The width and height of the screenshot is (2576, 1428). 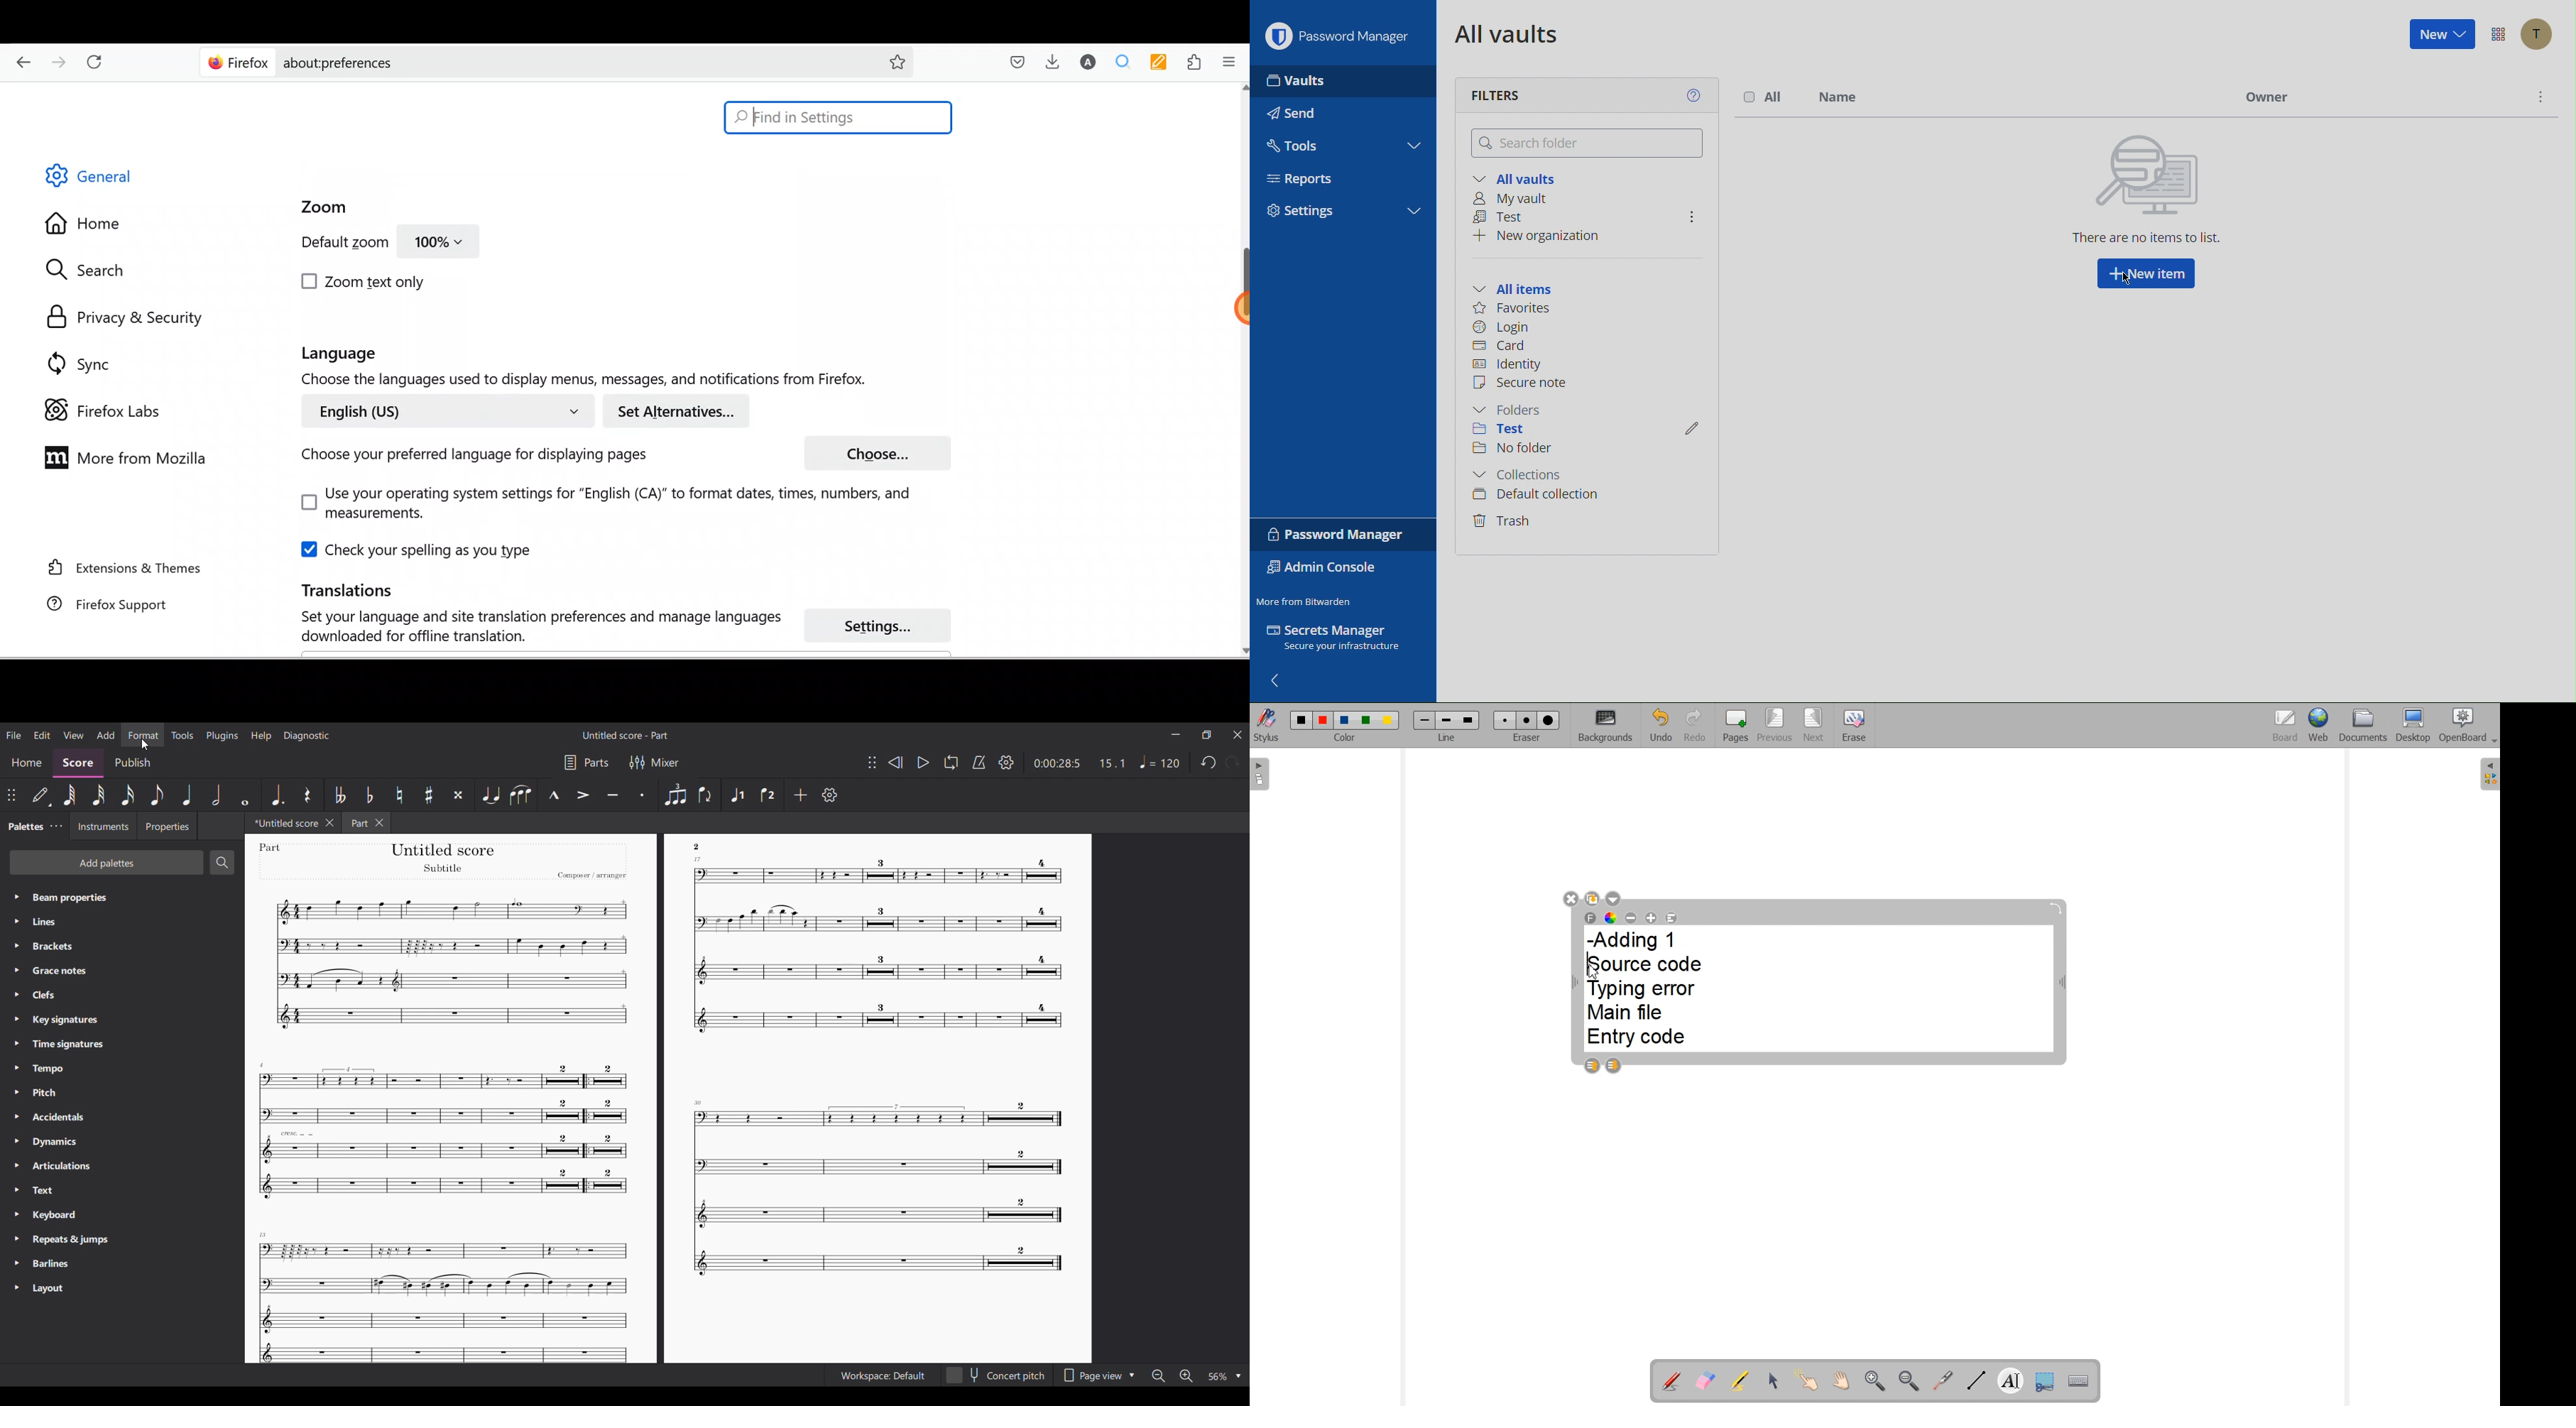 What do you see at coordinates (521, 795) in the screenshot?
I see `Slur` at bounding box center [521, 795].